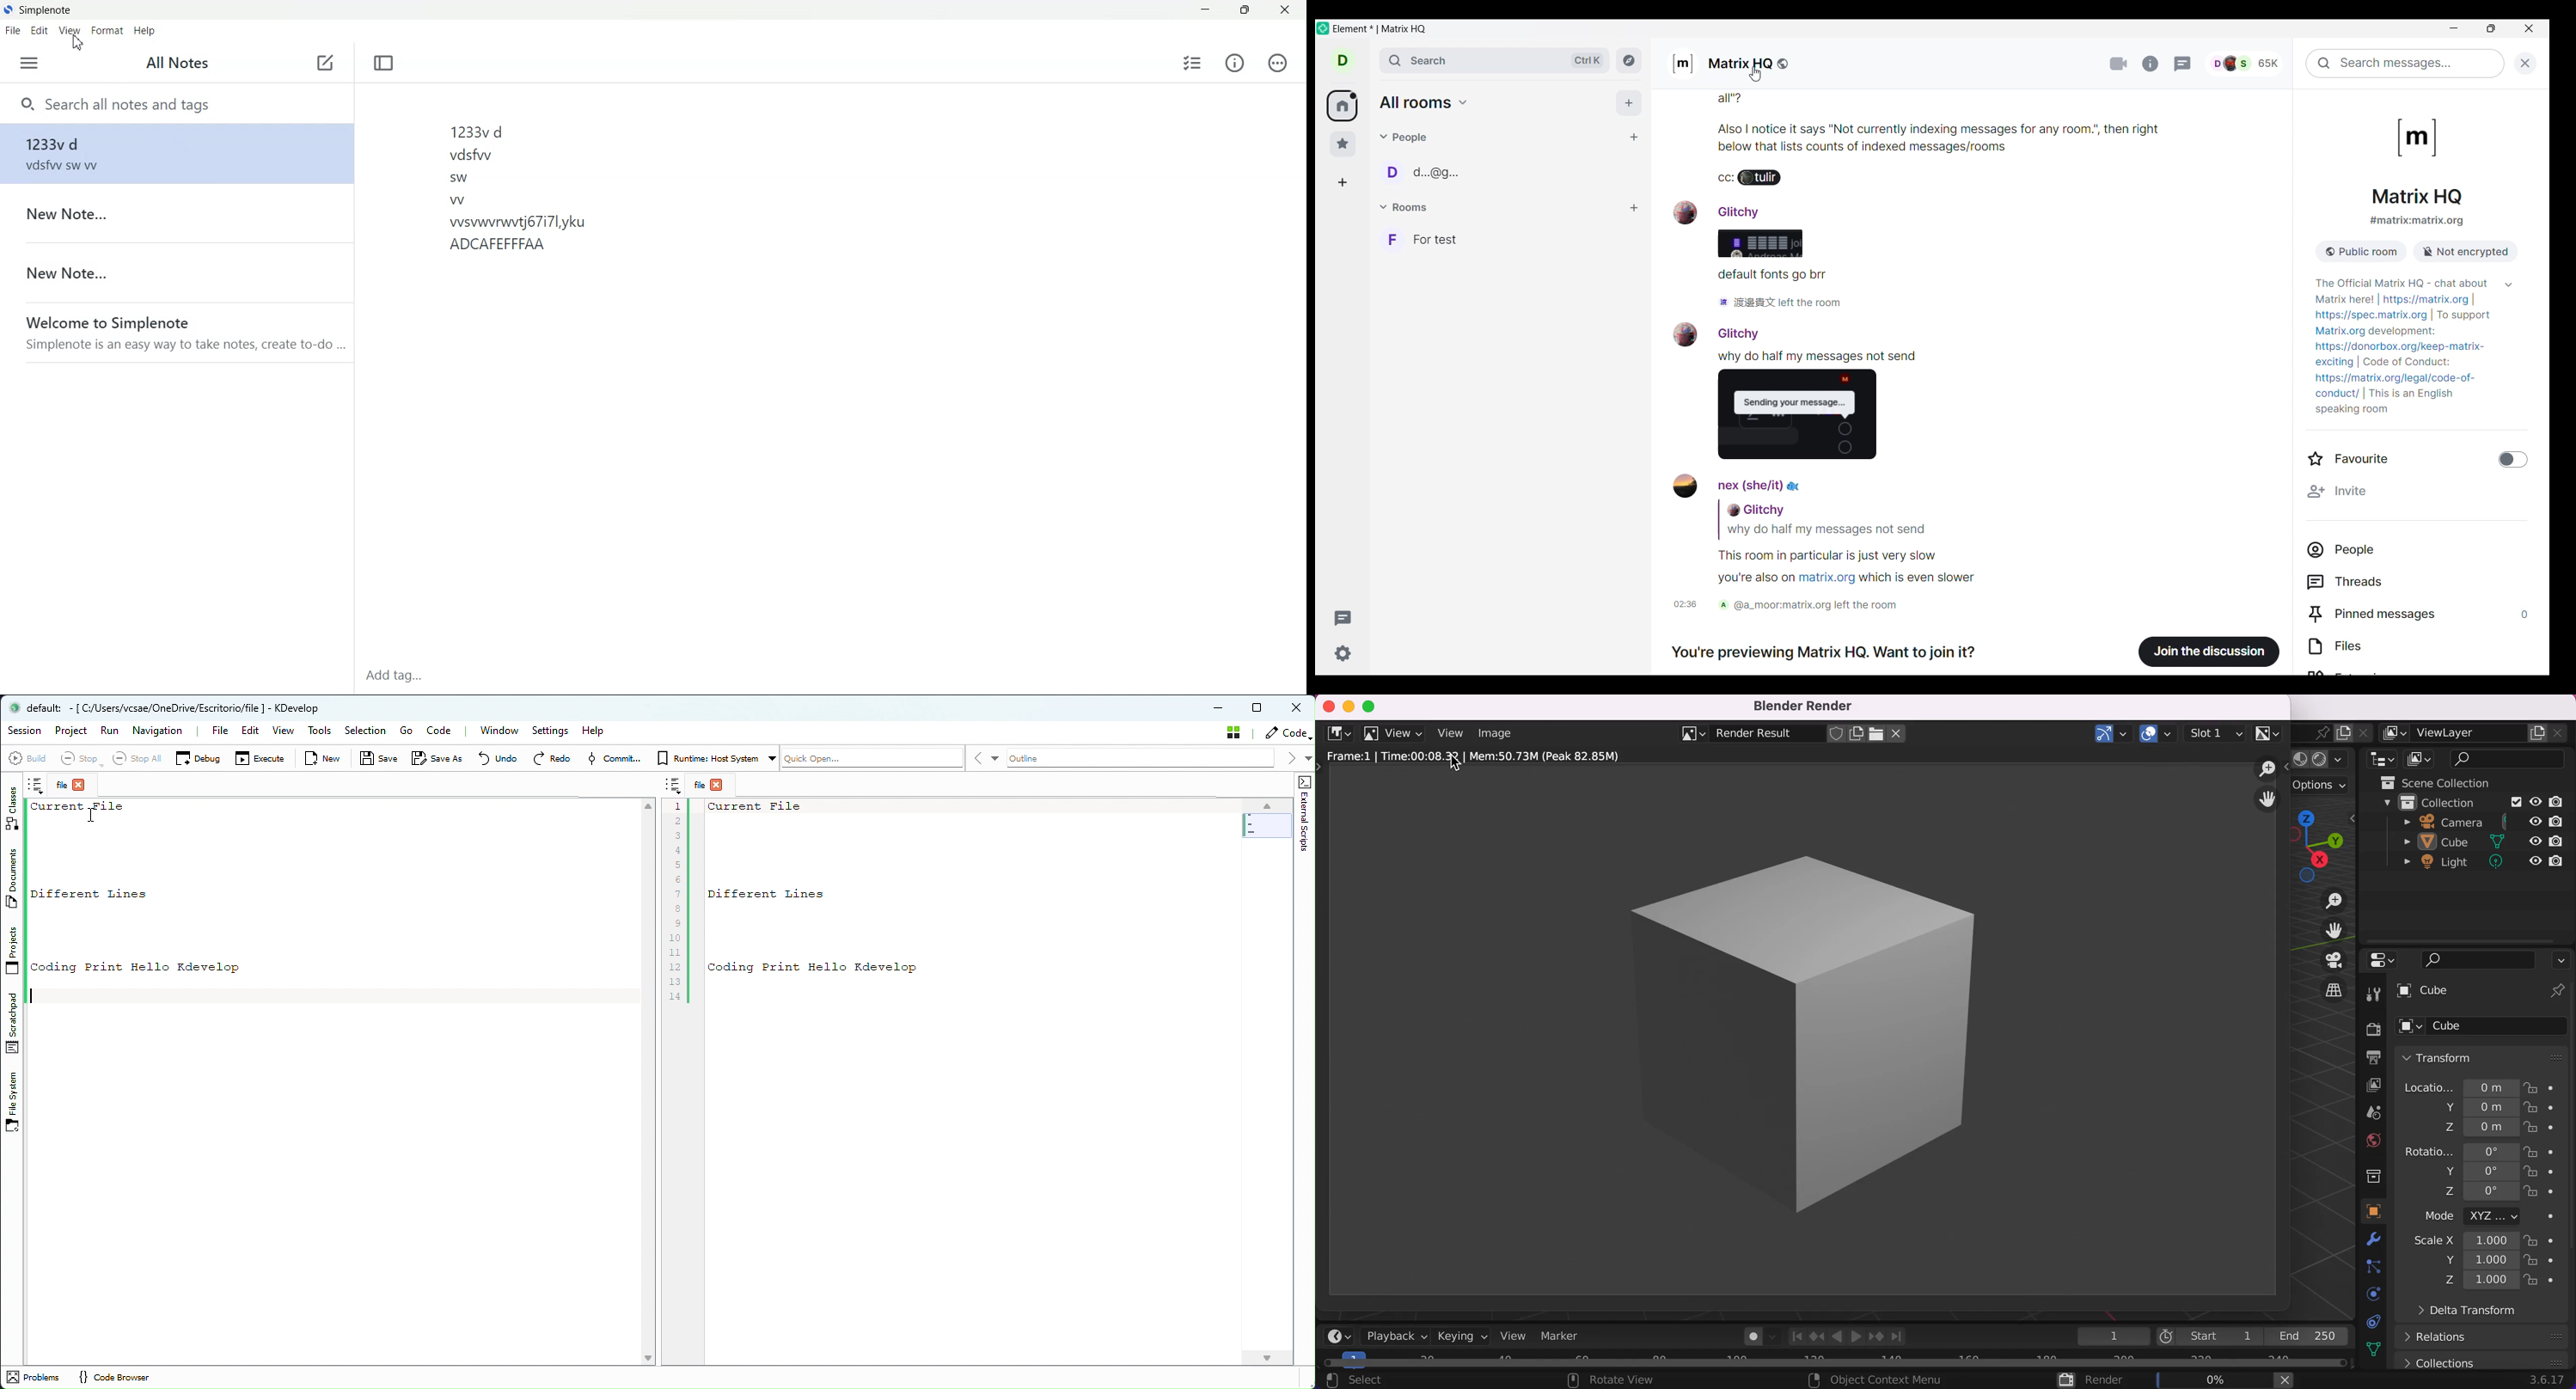 This screenshot has height=1400, width=2576. I want to click on Format, so click(106, 31).